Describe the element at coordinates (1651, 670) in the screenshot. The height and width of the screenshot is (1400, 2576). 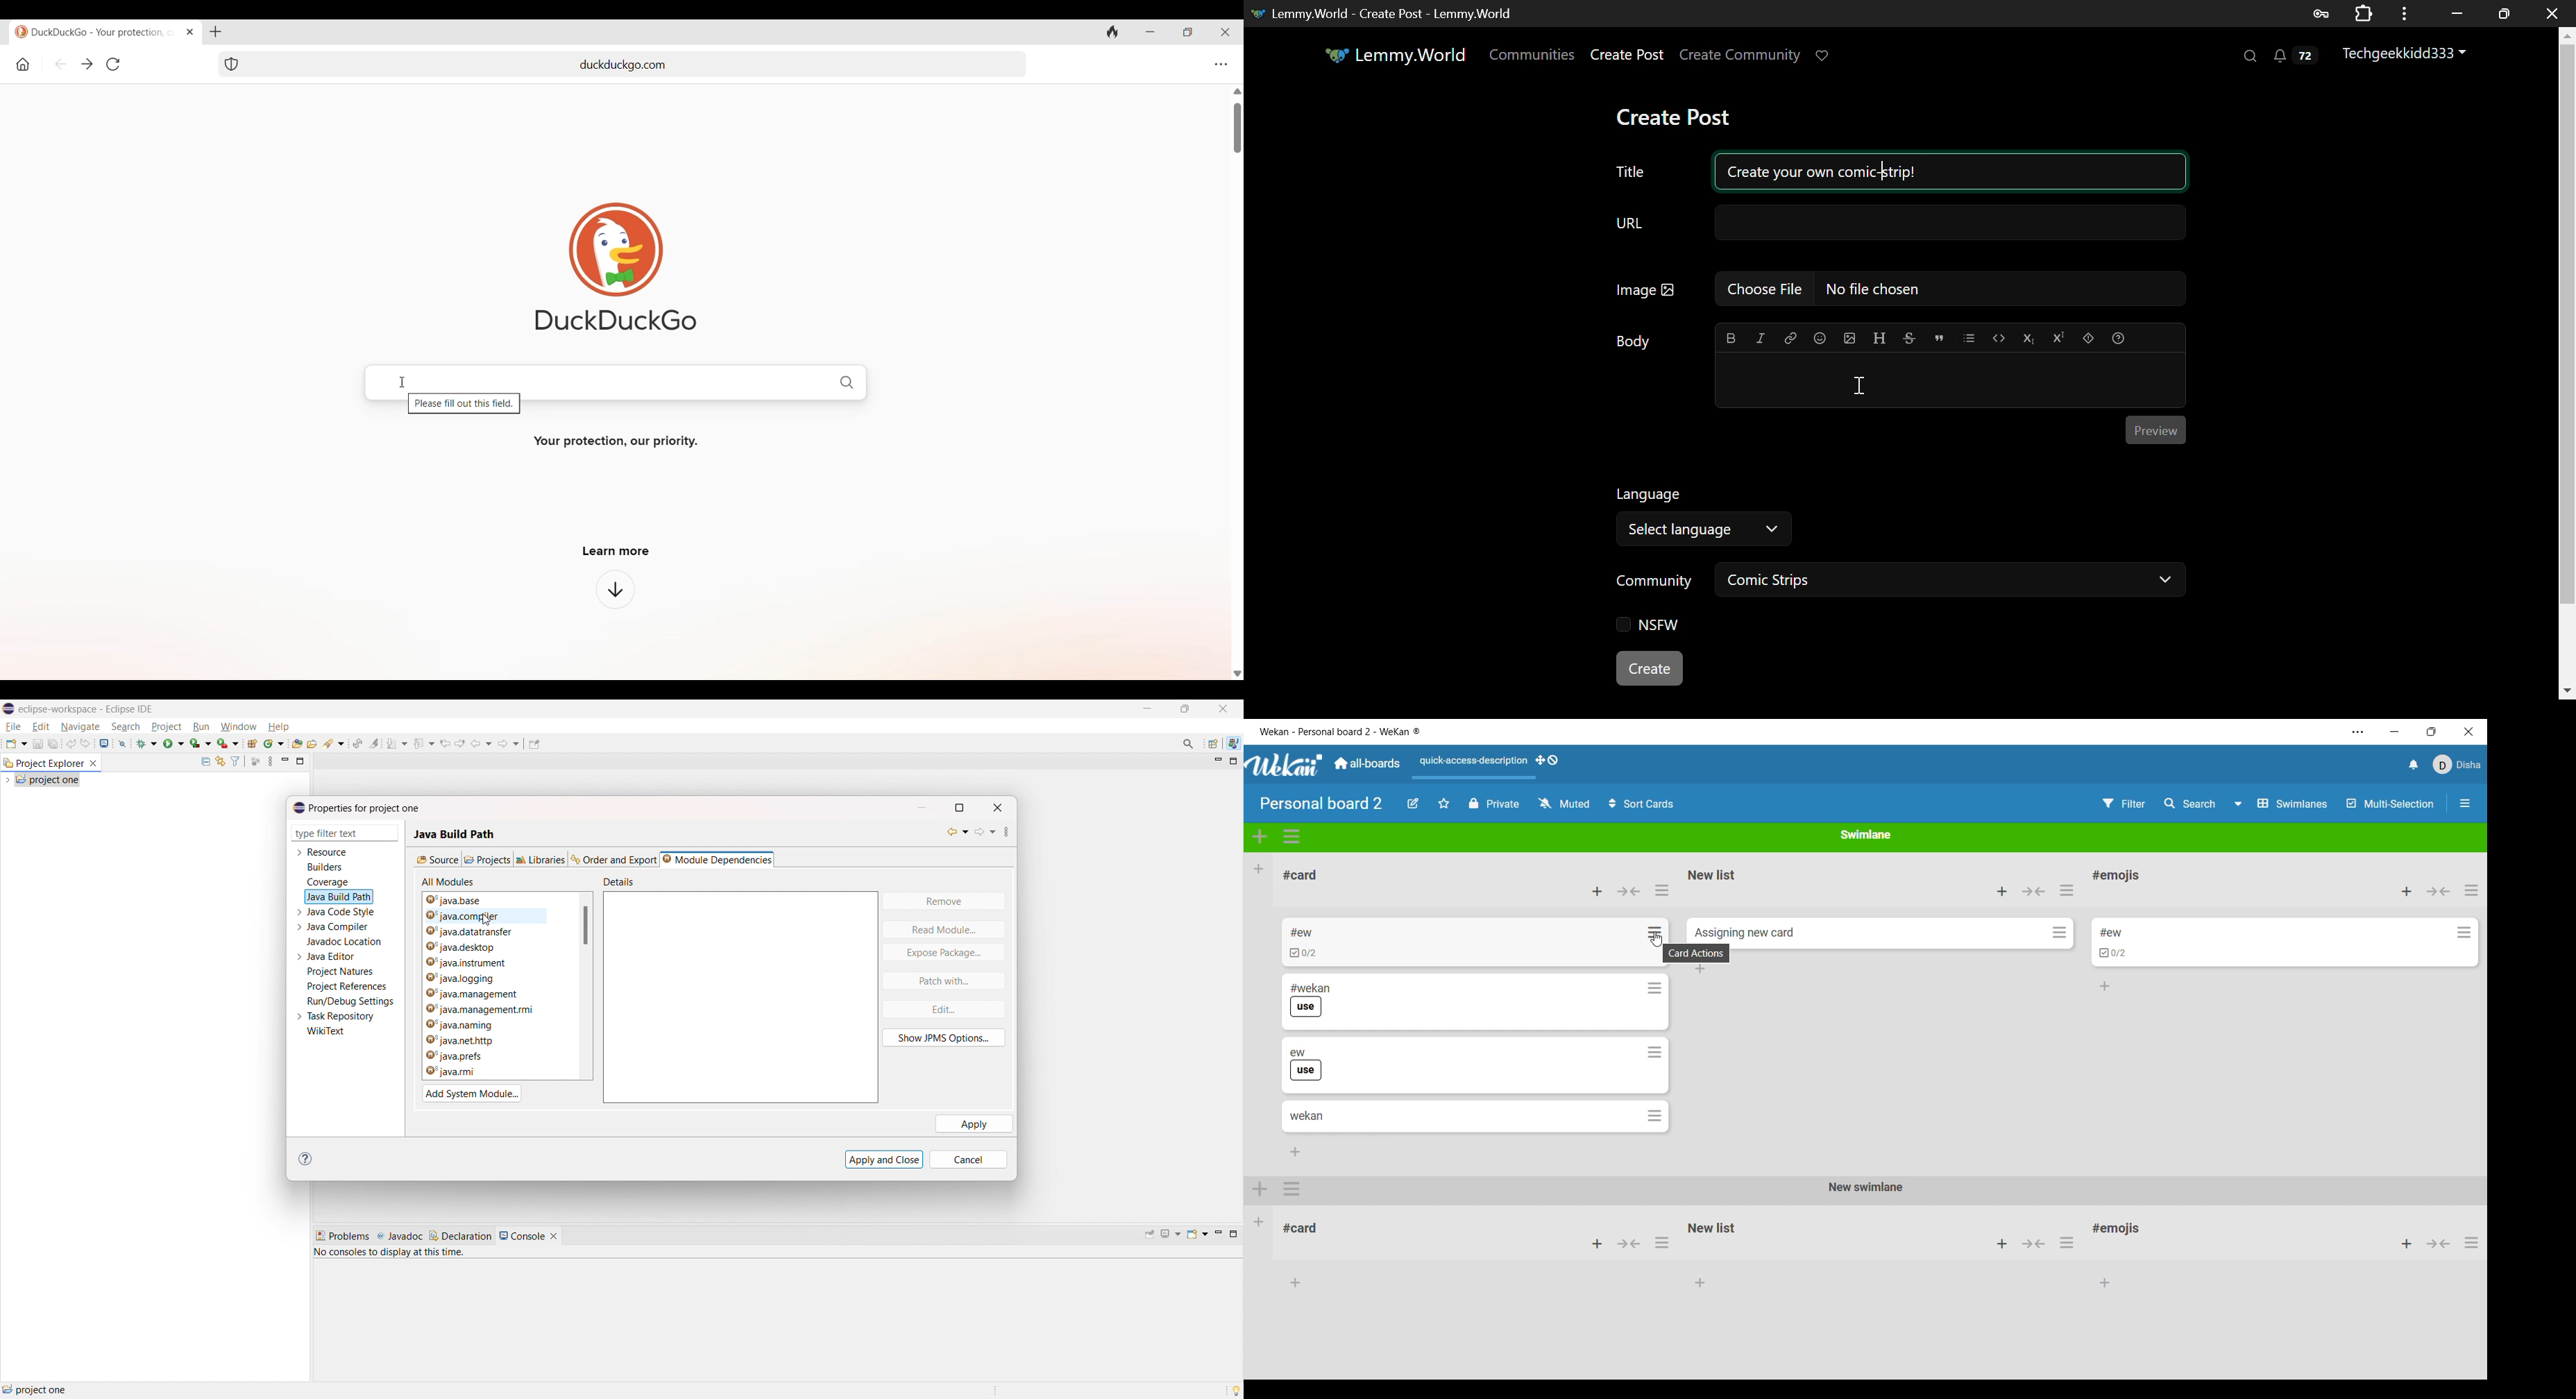
I see `Create` at that location.